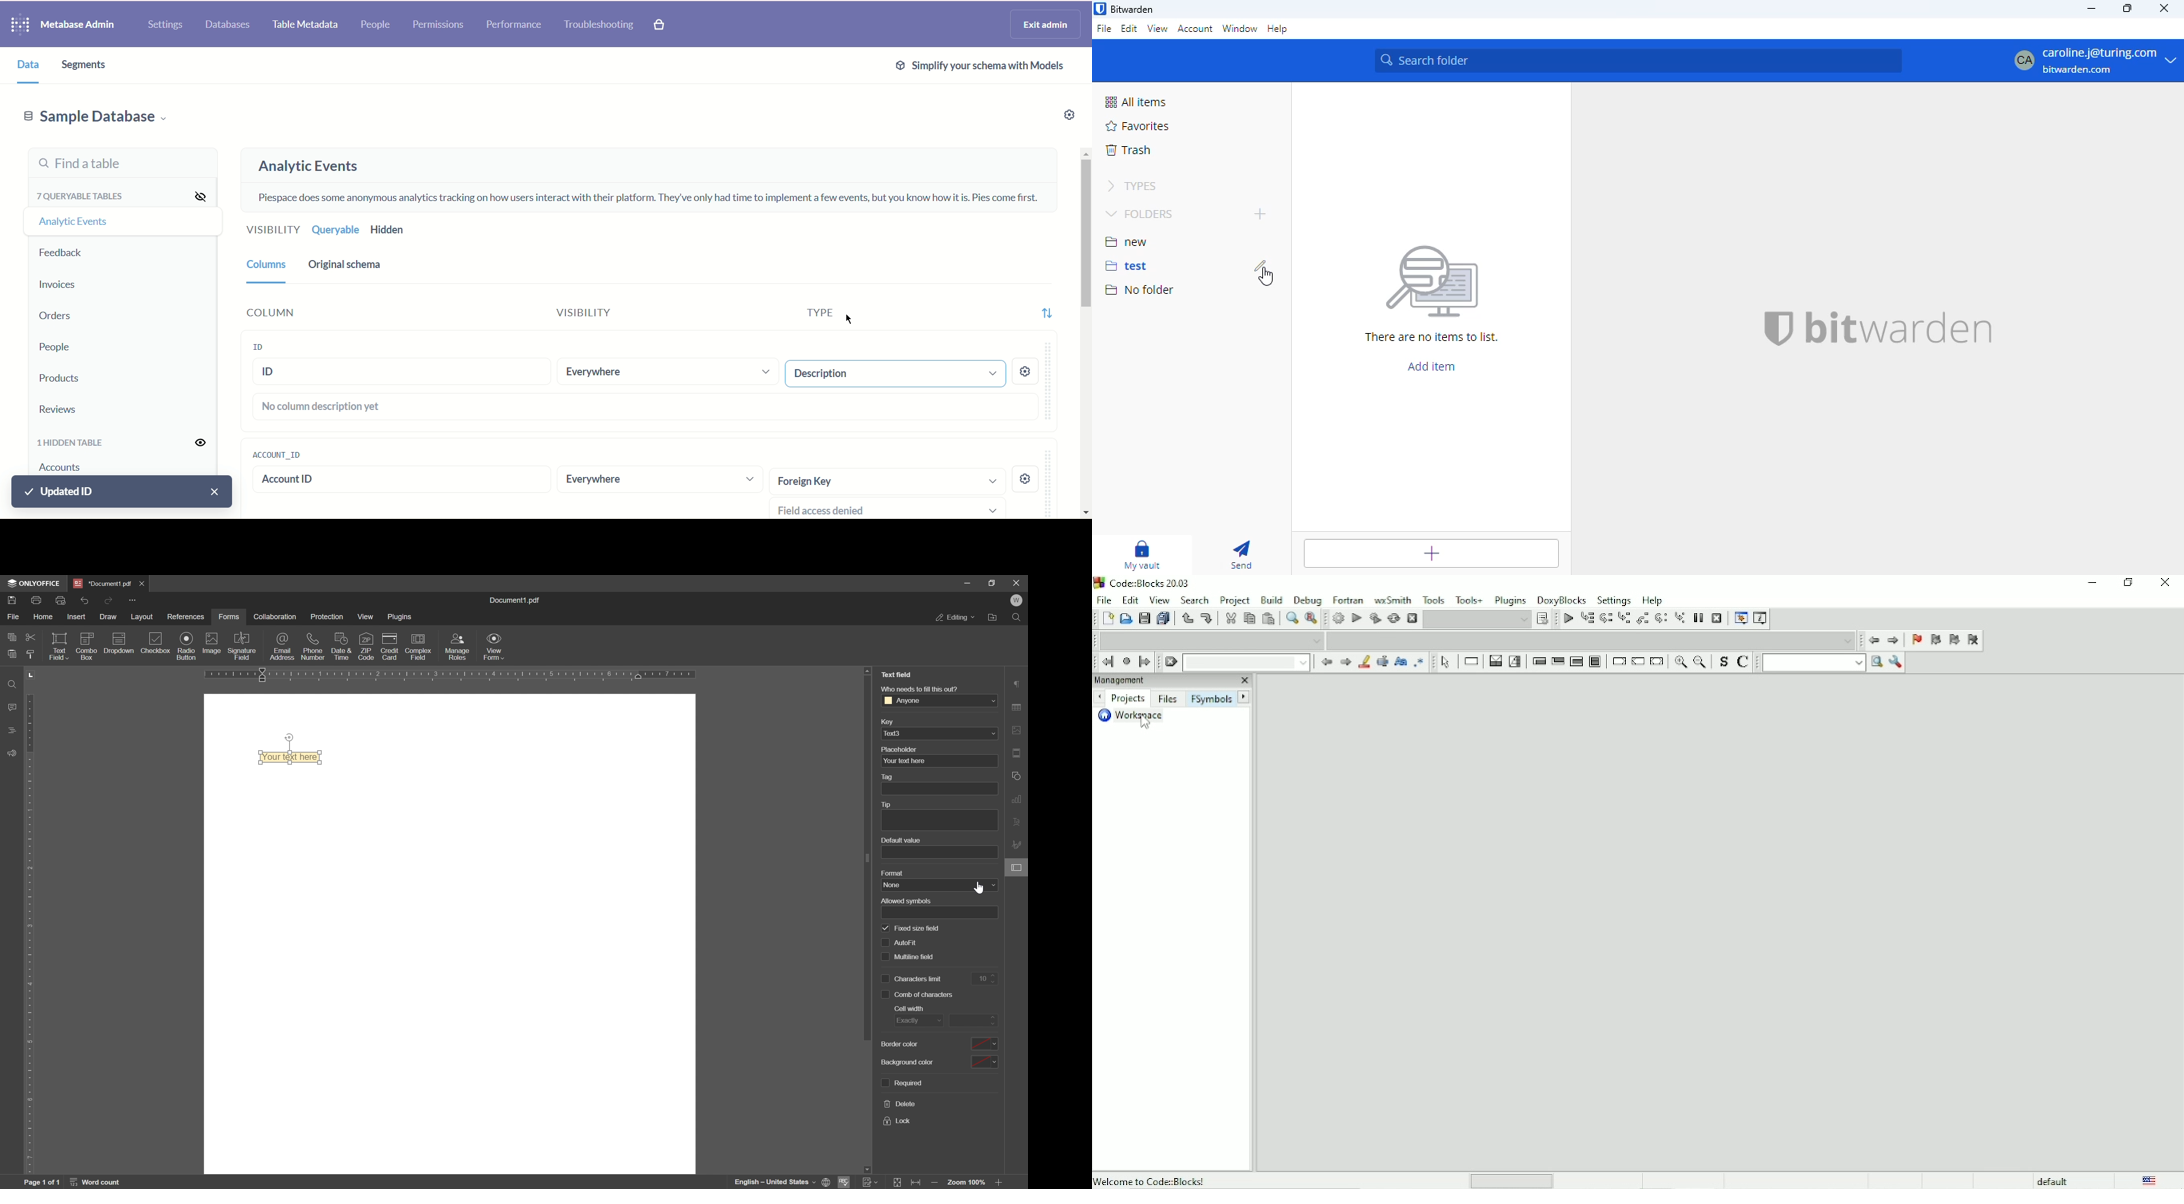  What do you see at coordinates (1680, 663) in the screenshot?
I see `Zoom in` at bounding box center [1680, 663].